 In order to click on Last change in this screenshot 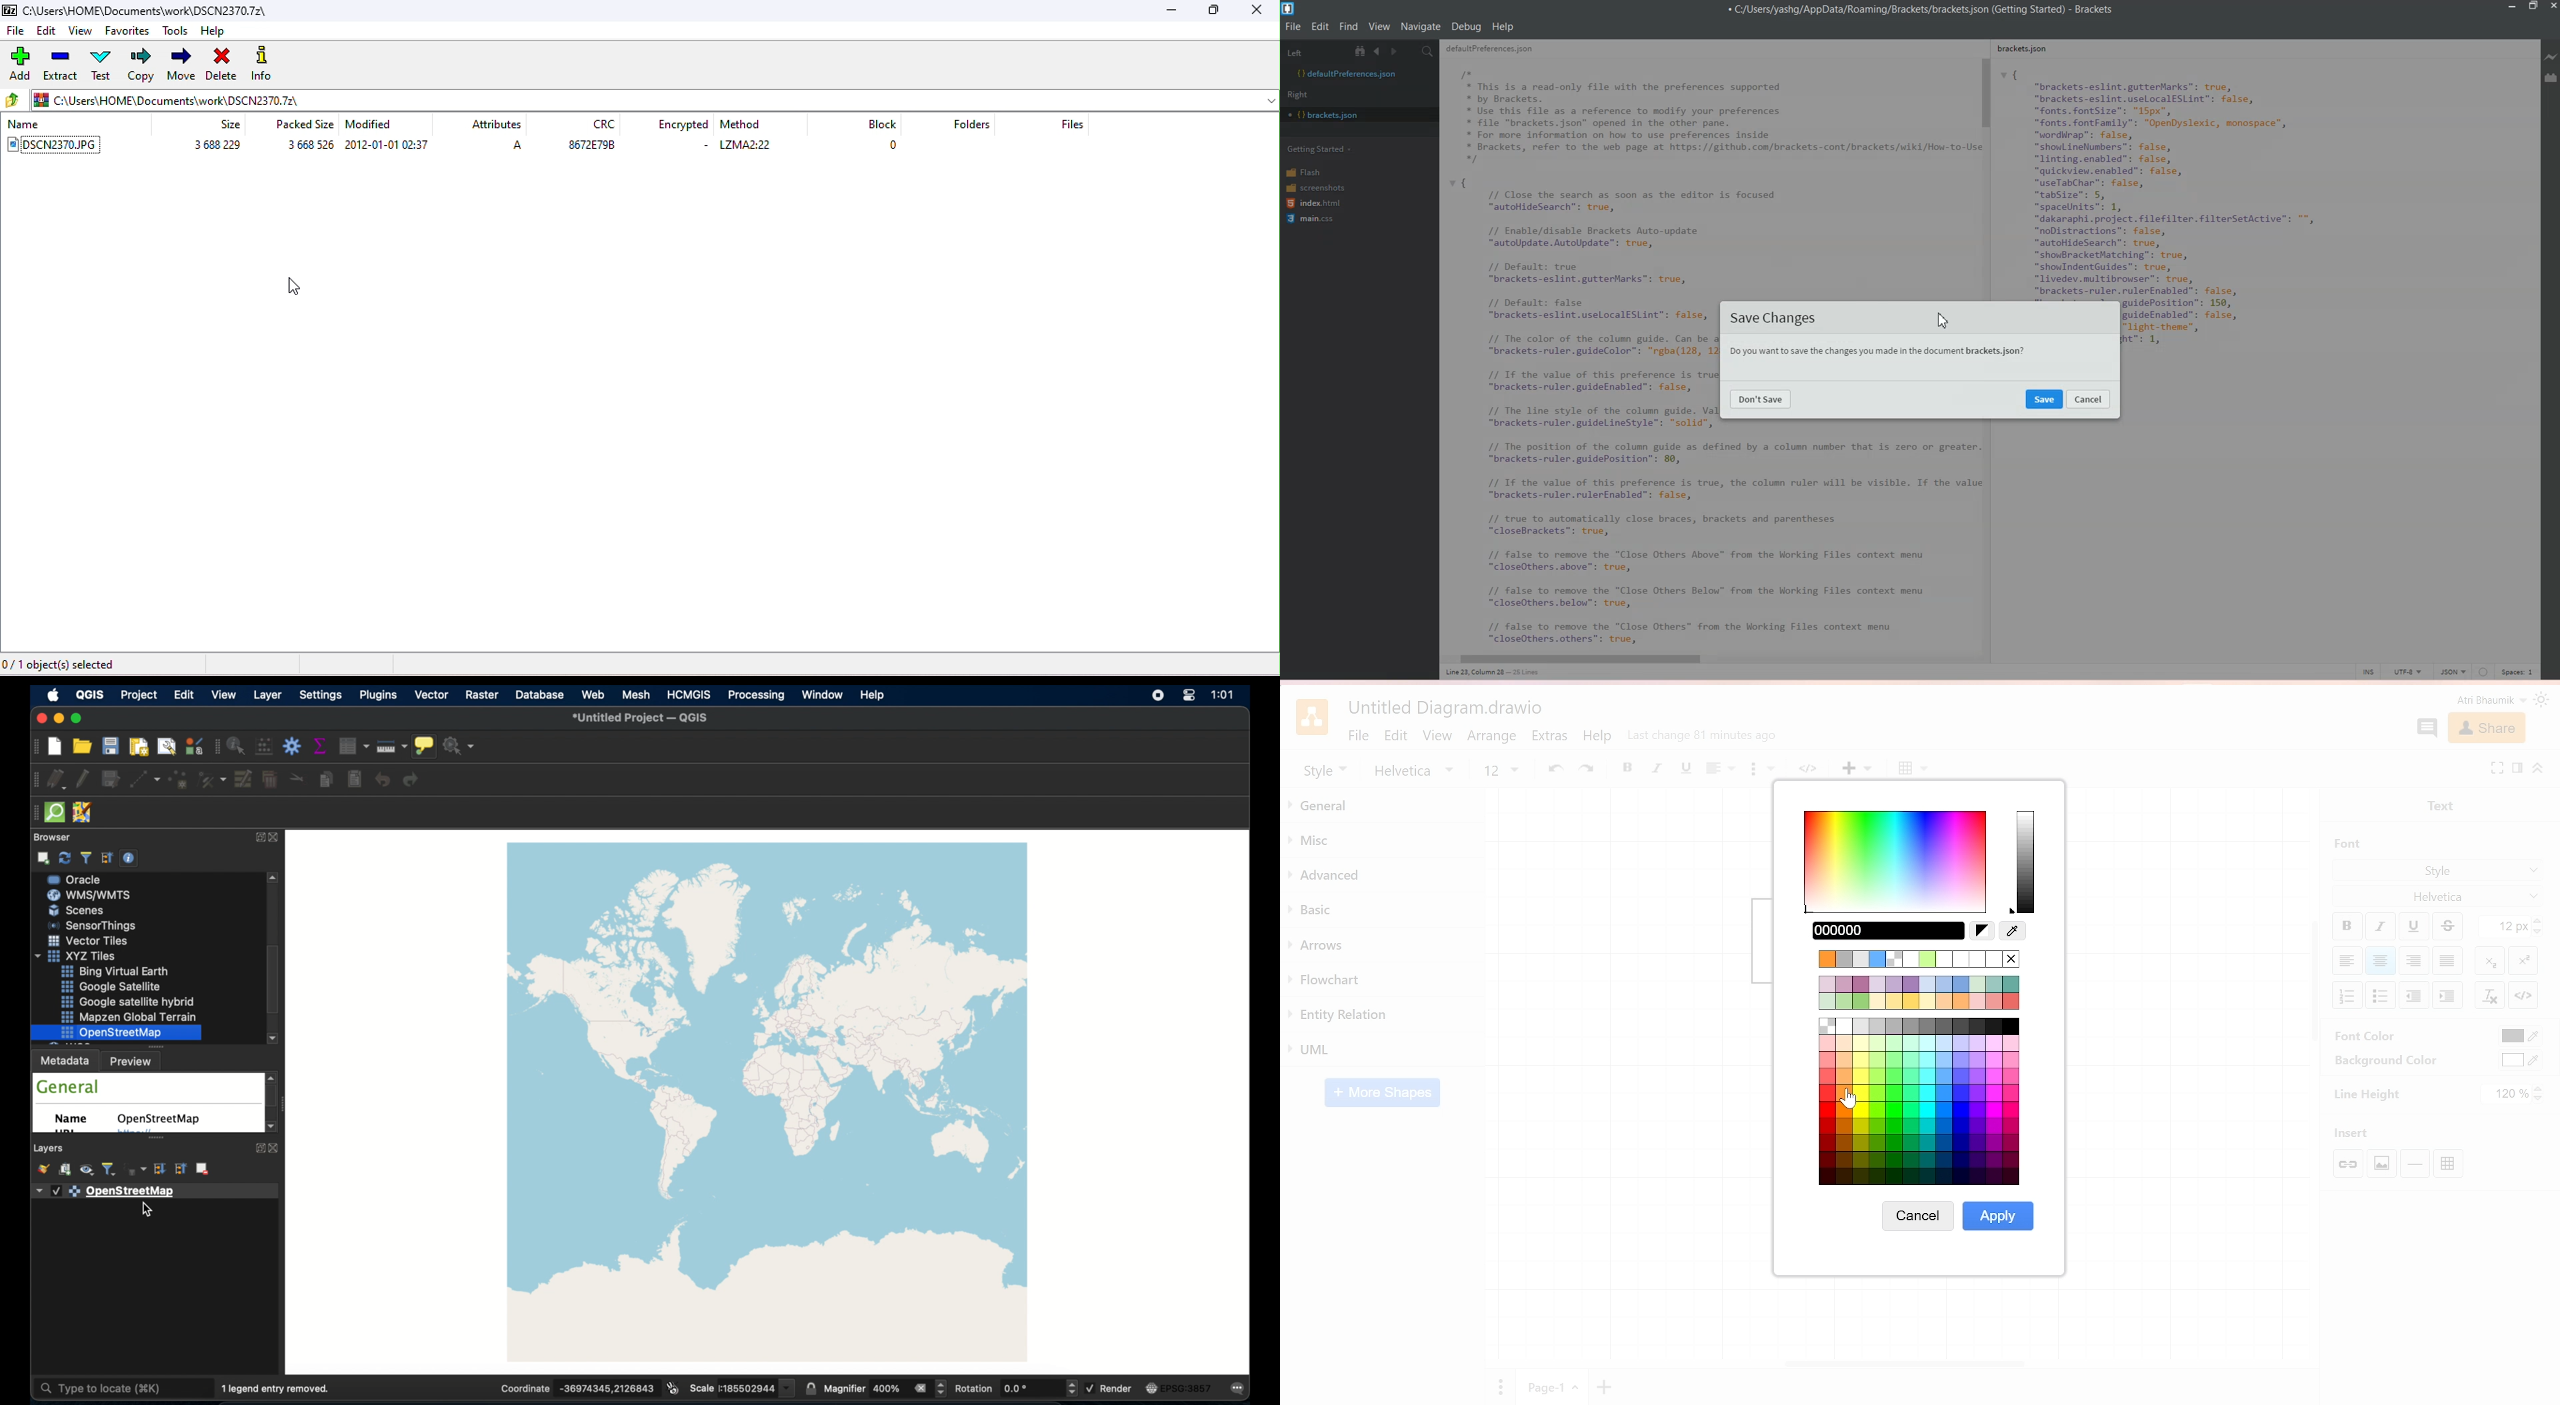, I will do `click(1702, 740)`.